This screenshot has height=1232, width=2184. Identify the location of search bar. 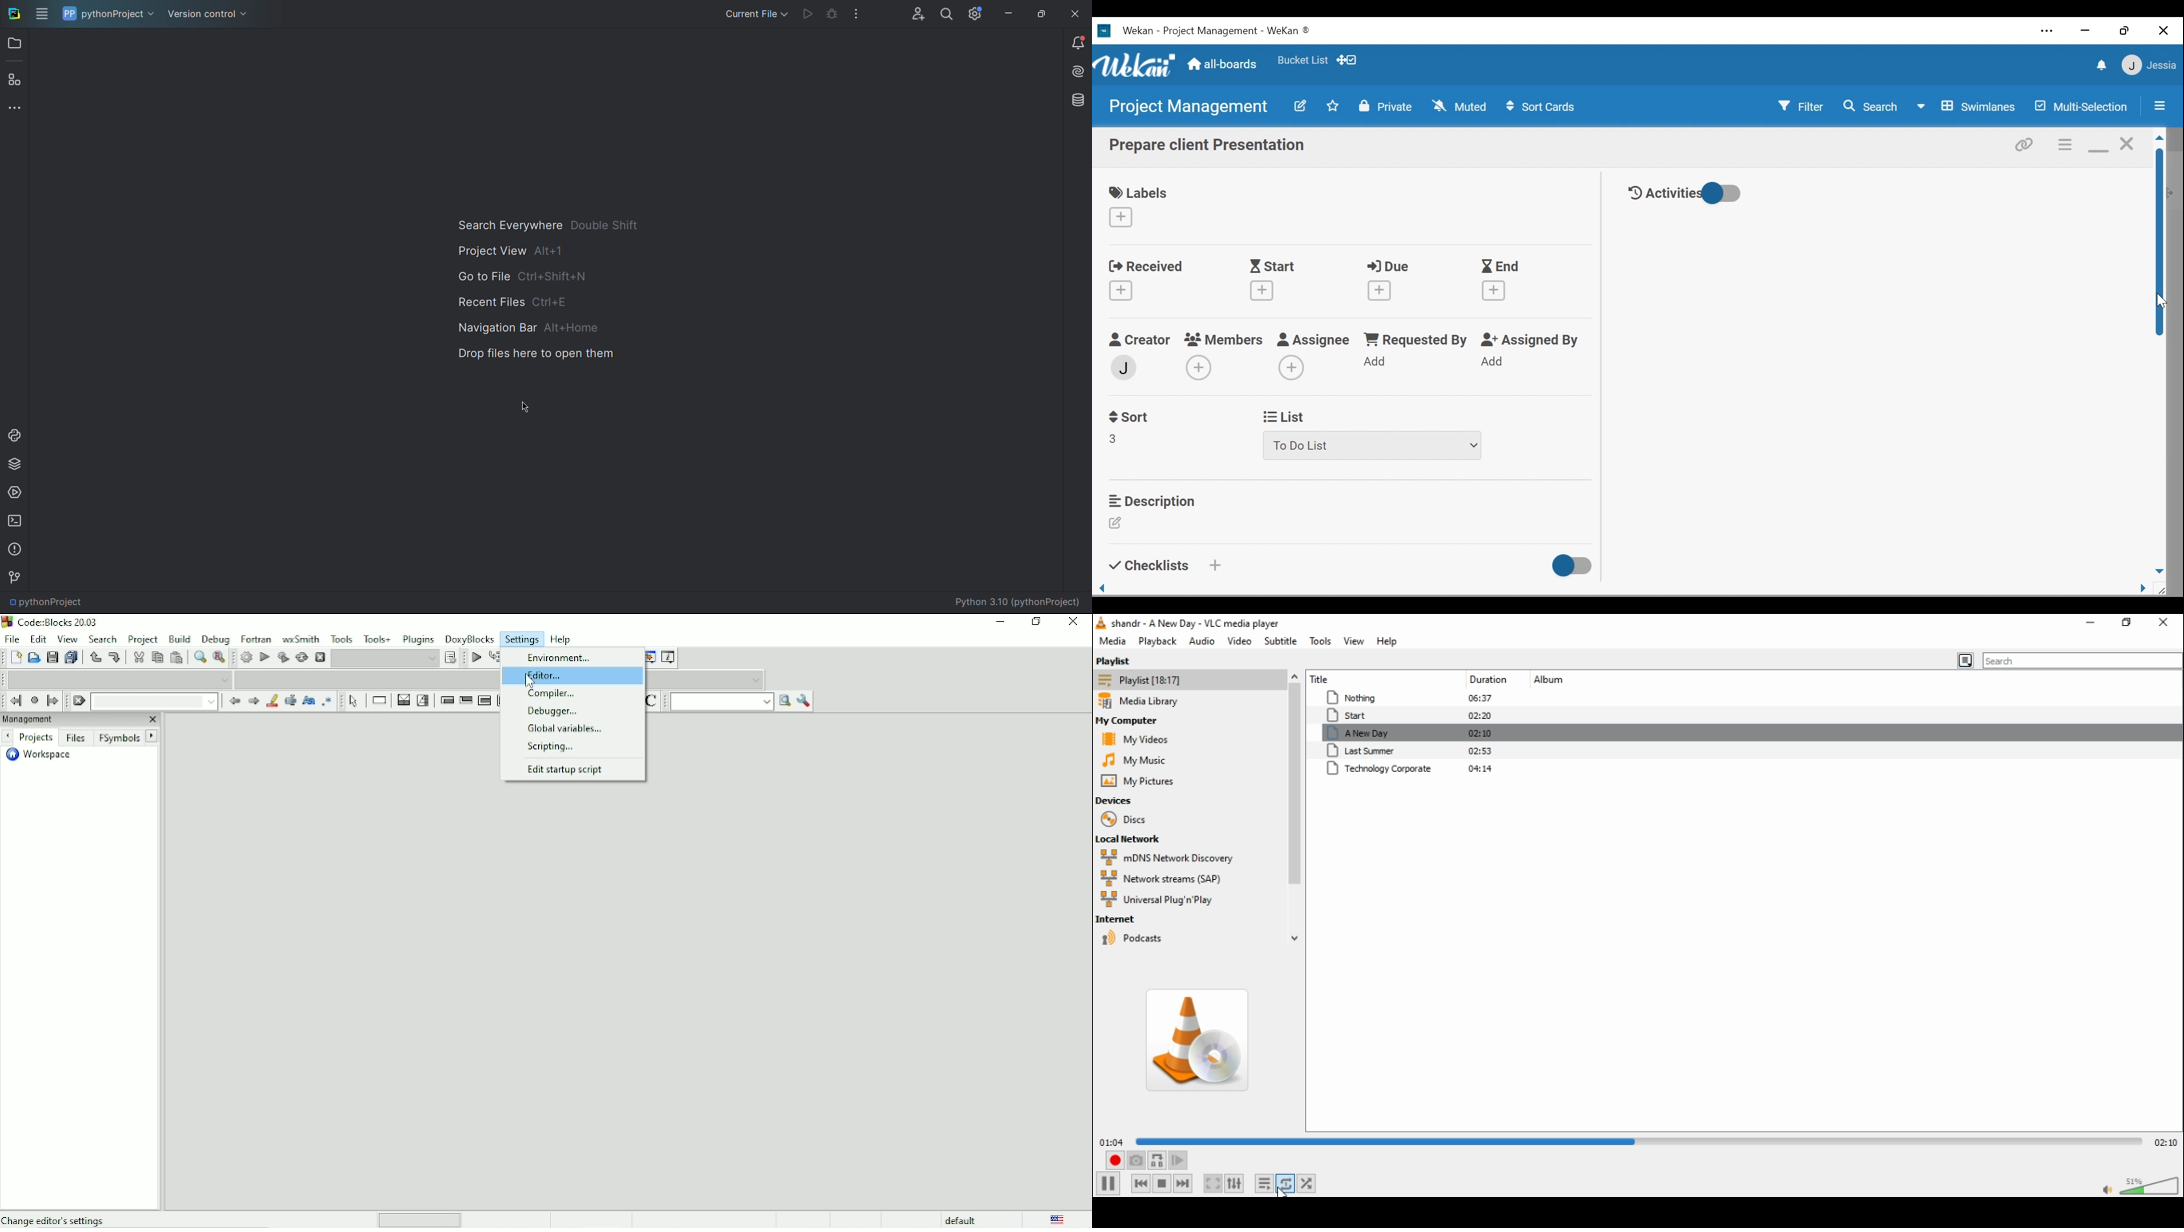
(2083, 660).